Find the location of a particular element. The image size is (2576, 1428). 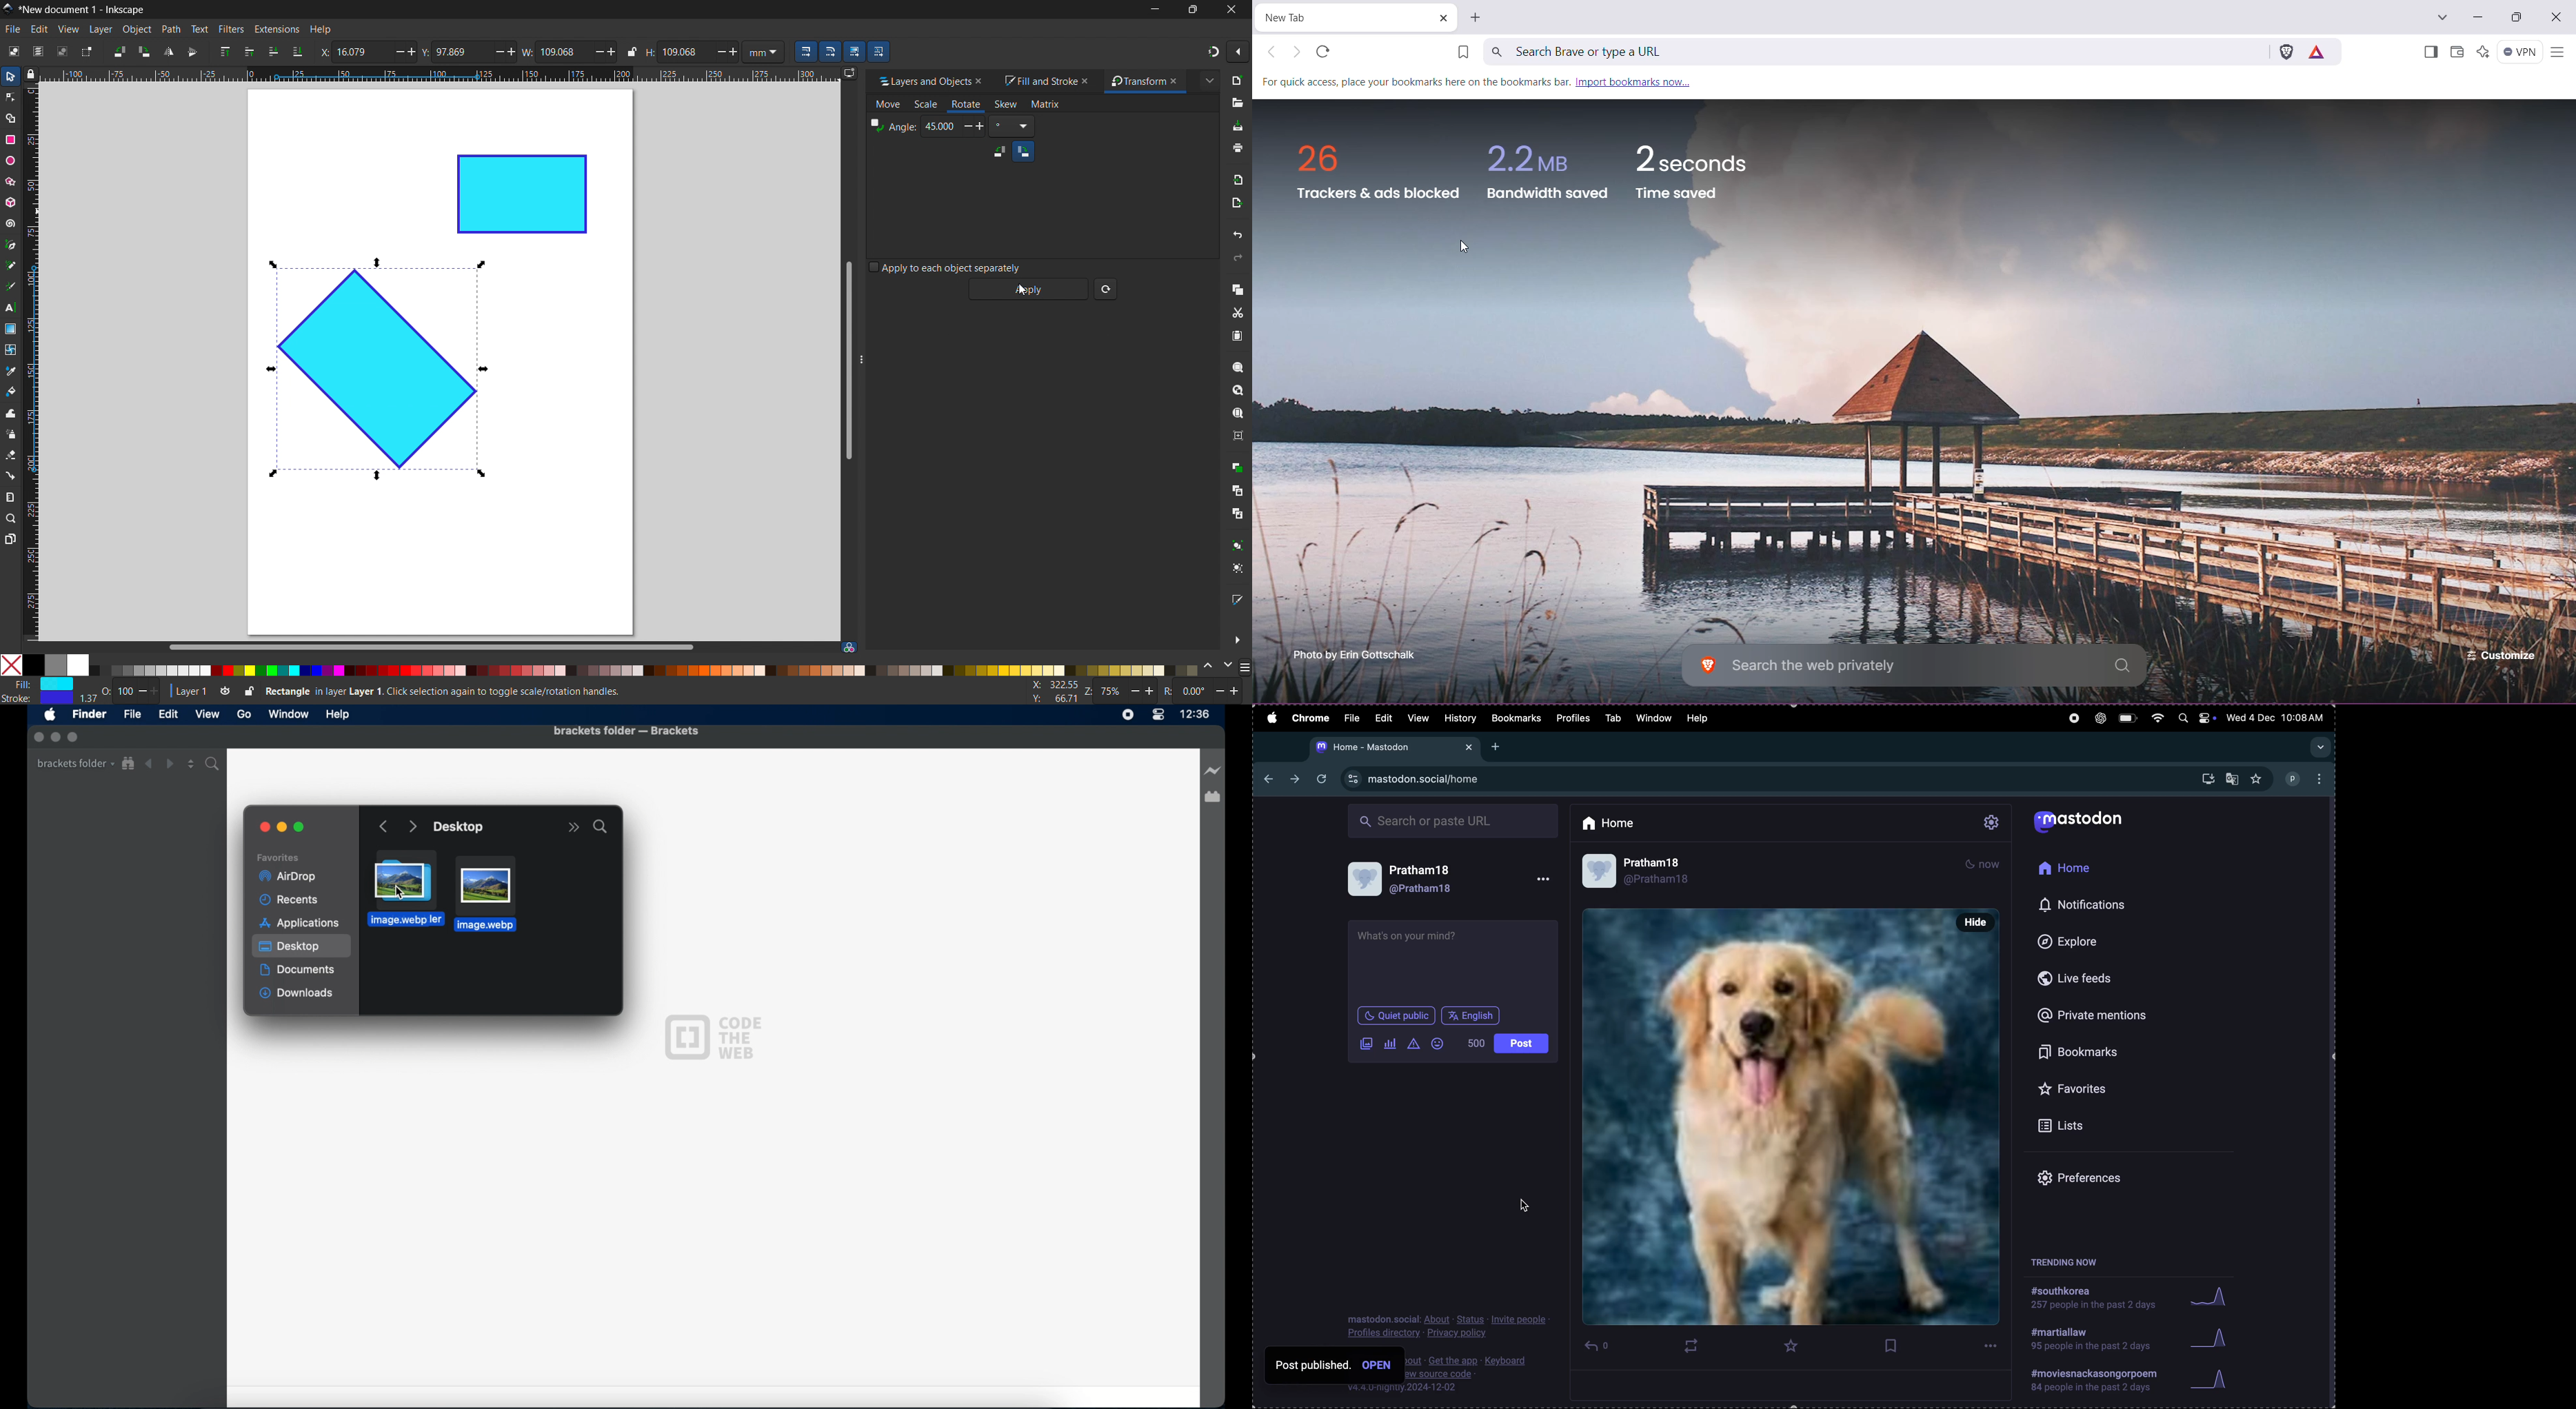

grey is located at coordinates (55, 665).